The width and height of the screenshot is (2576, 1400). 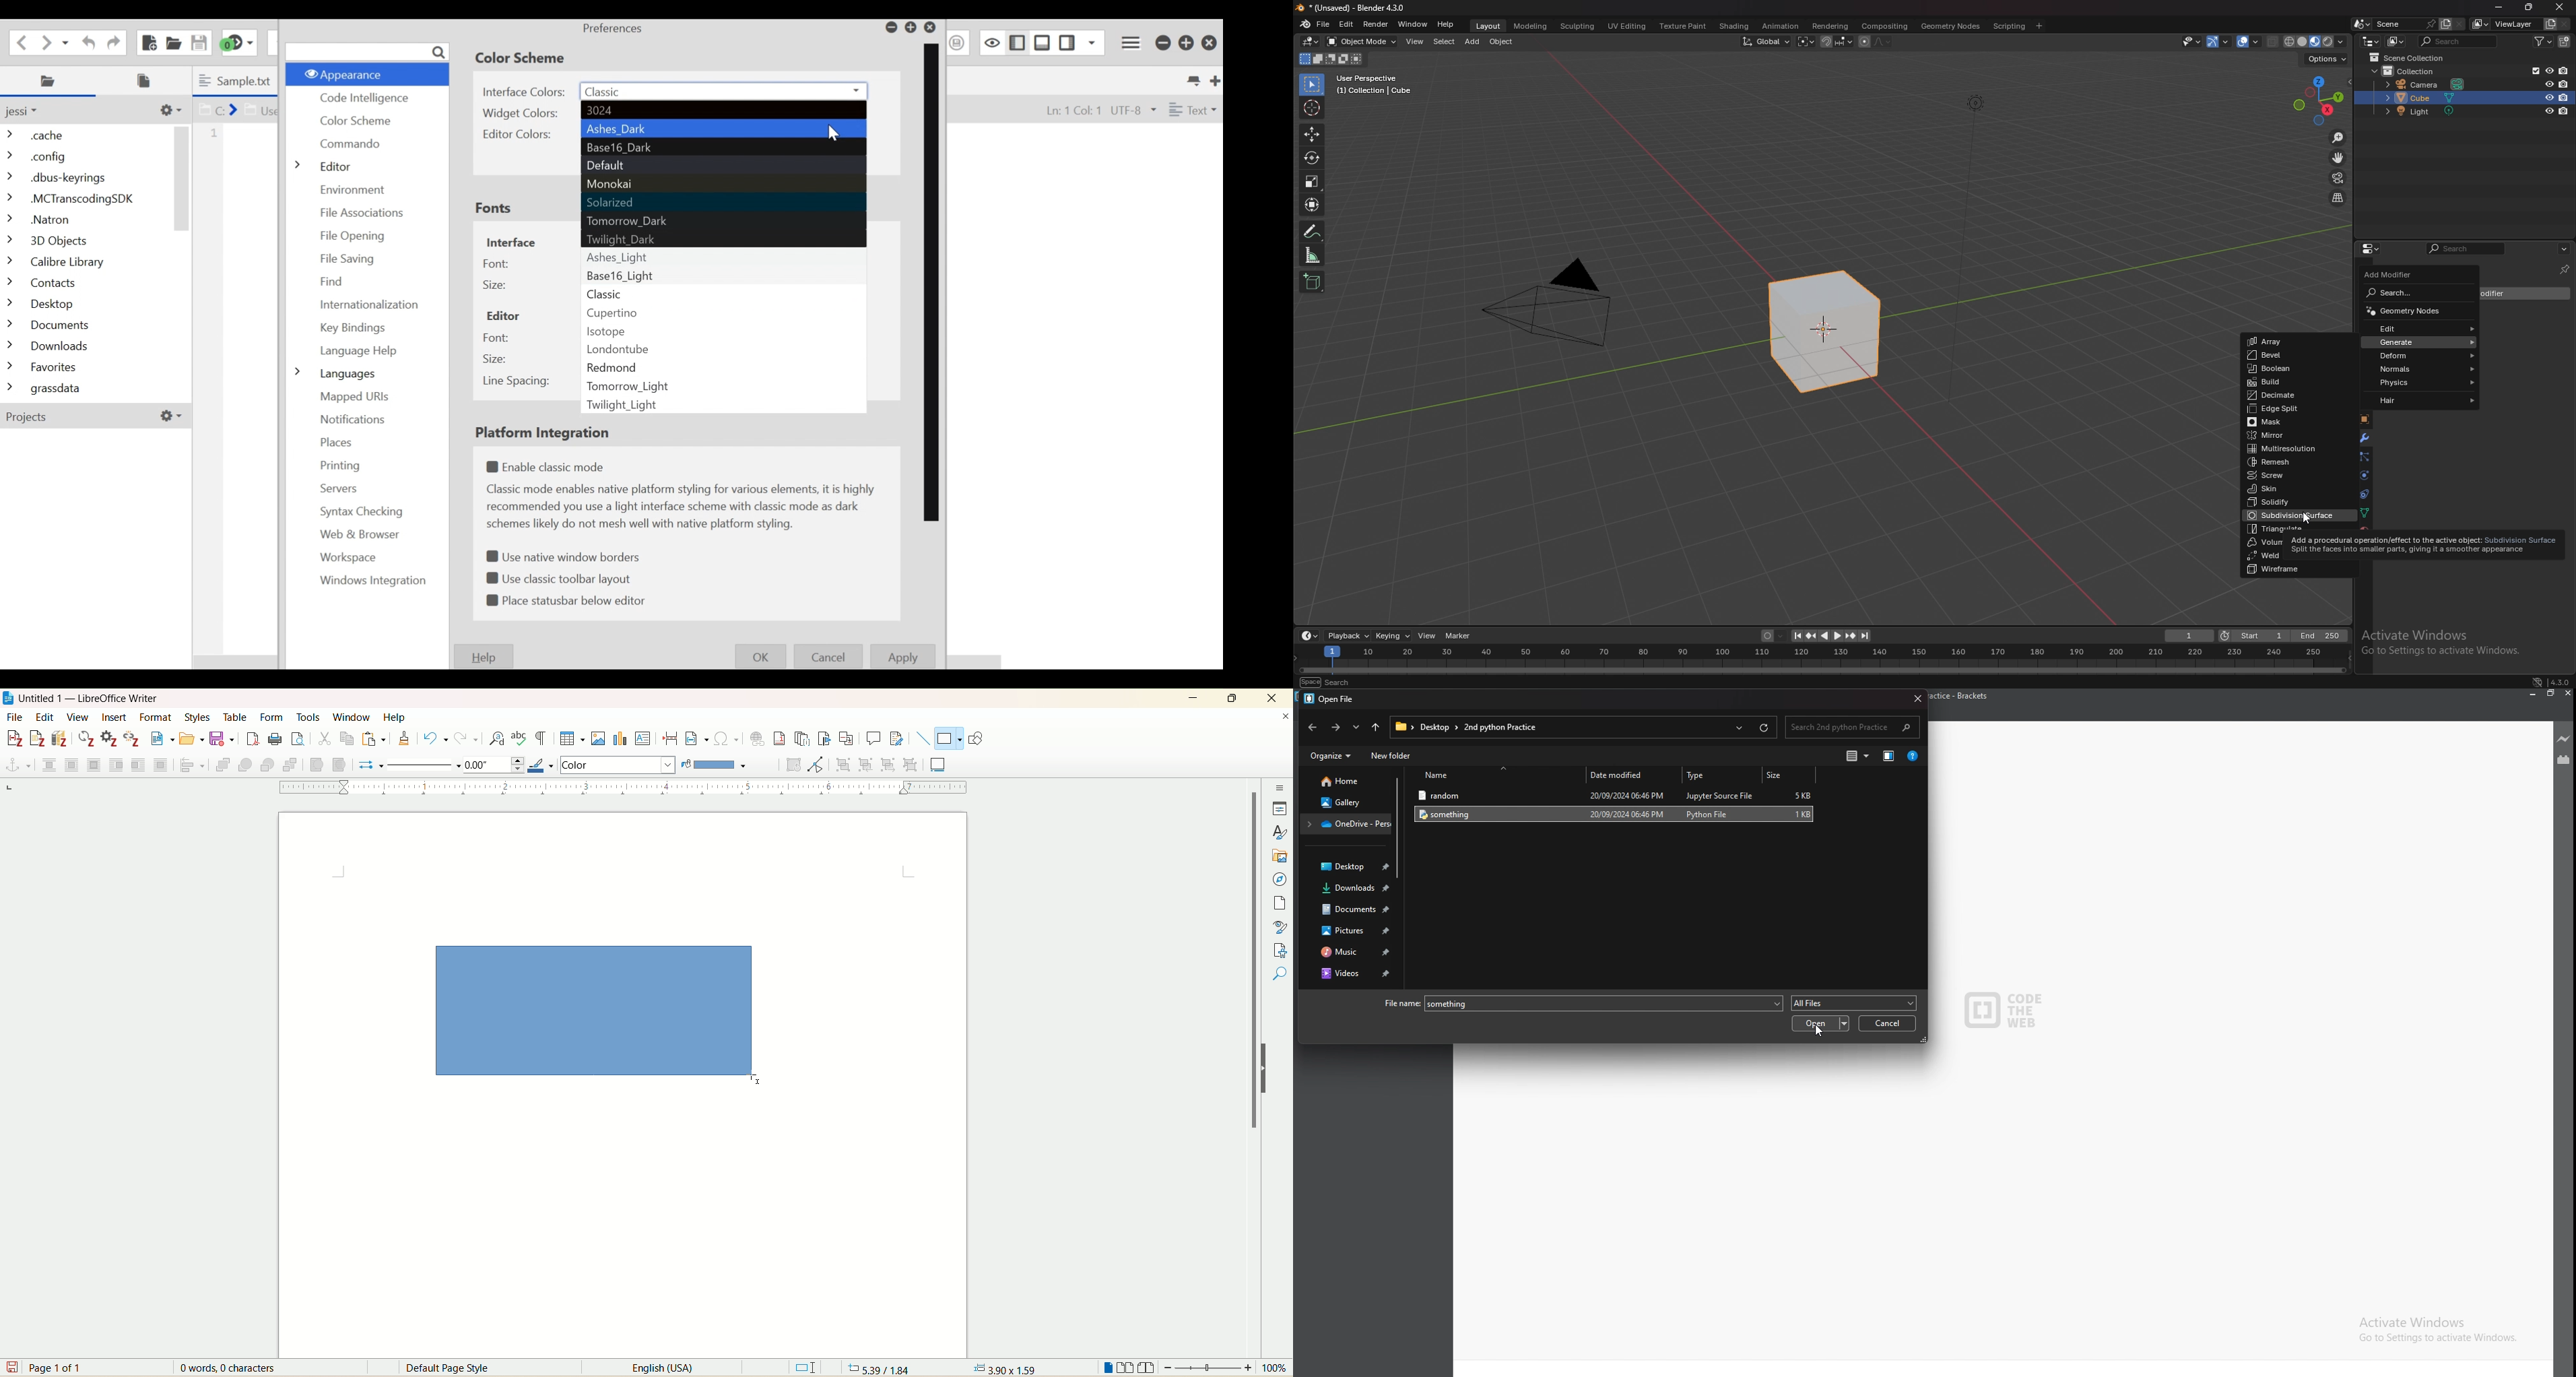 What do you see at coordinates (2563, 97) in the screenshot?
I see `disable in renders` at bounding box center [2563, 97].